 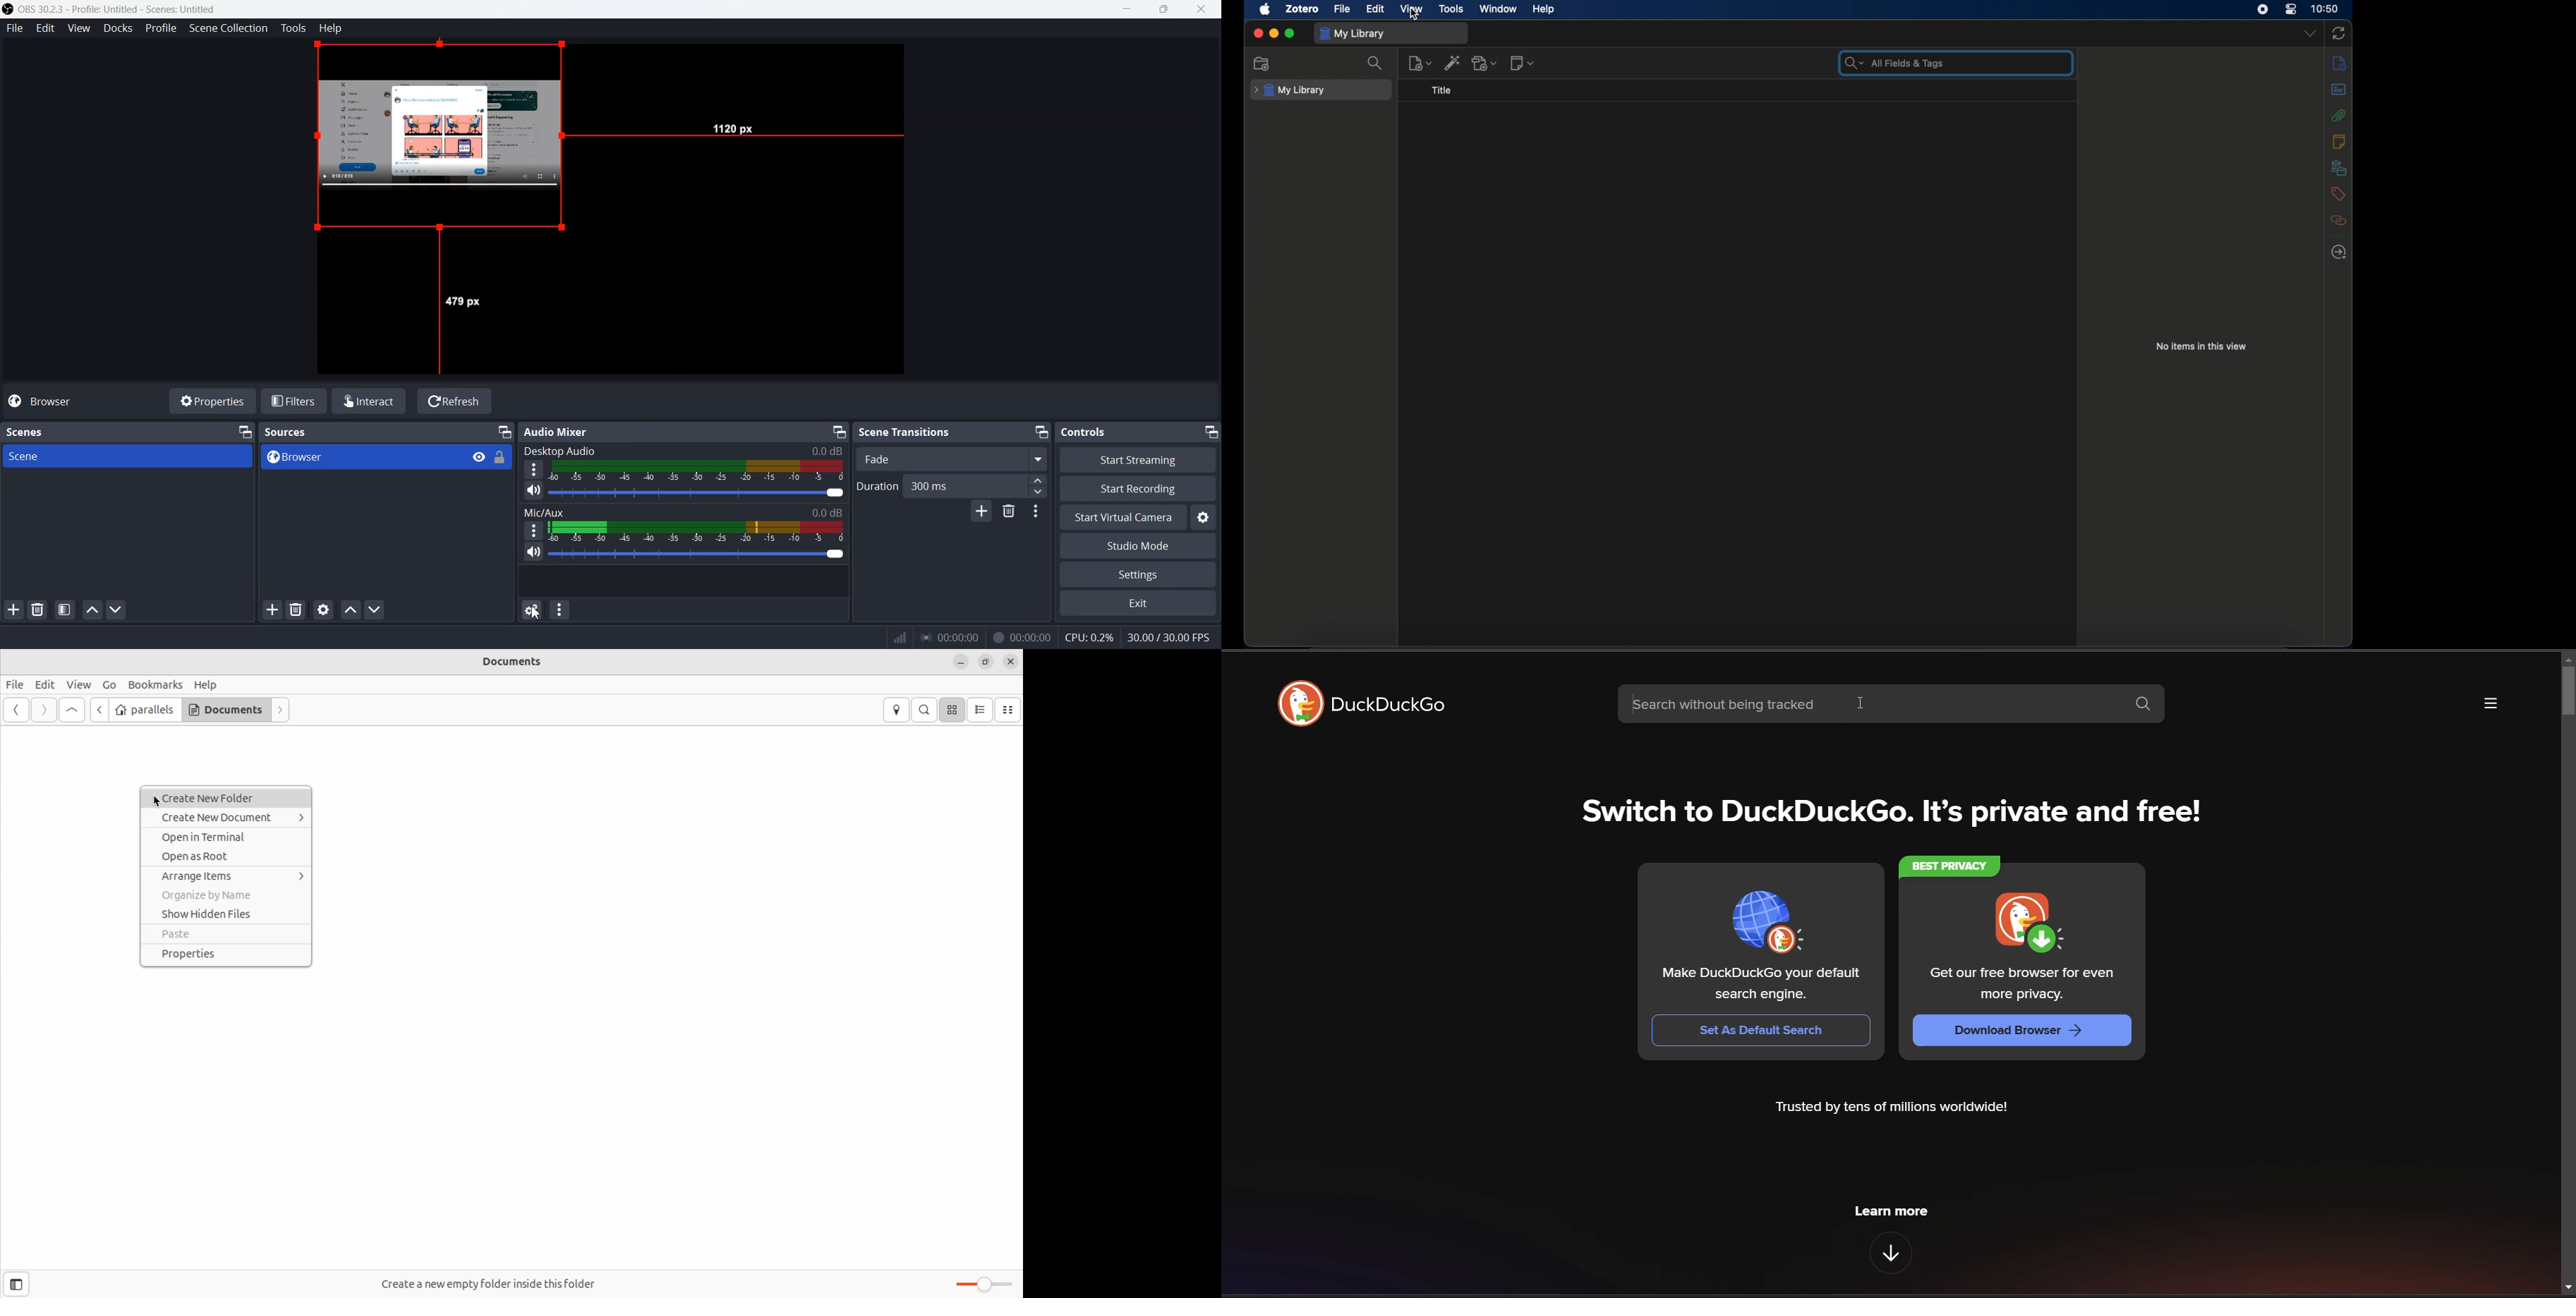 What do you see at coordinates (950, 636) in the screenshot?
I see `00:00:00` at bounding box center [950, 636].